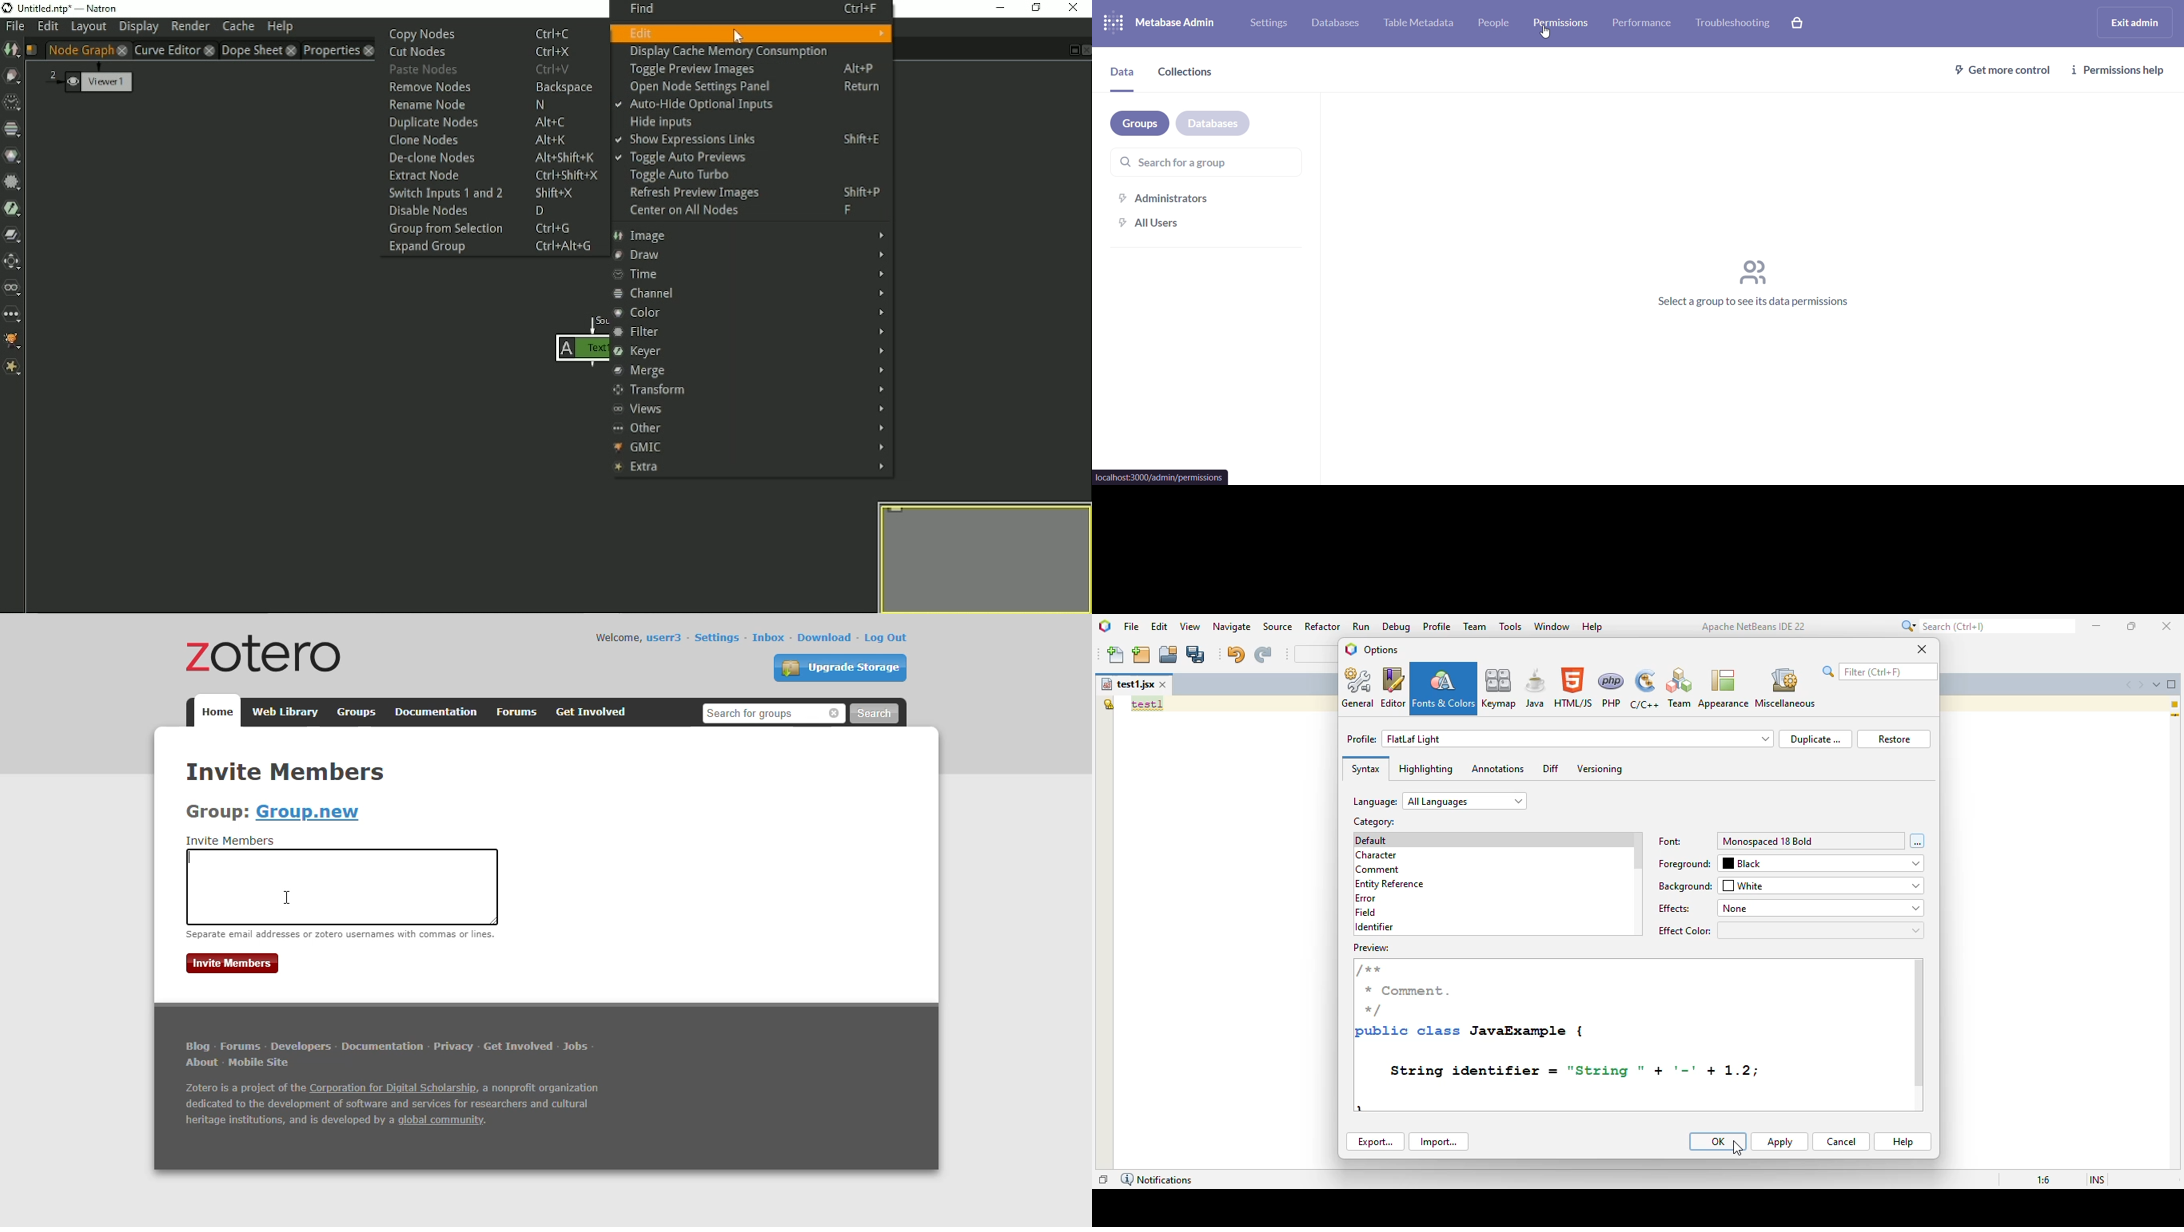 This screenshot has height=1232, width=2184. What do you see at coordinates (191, 859) in the screenshot?
I see `typing` at bounding box center [191, 859].